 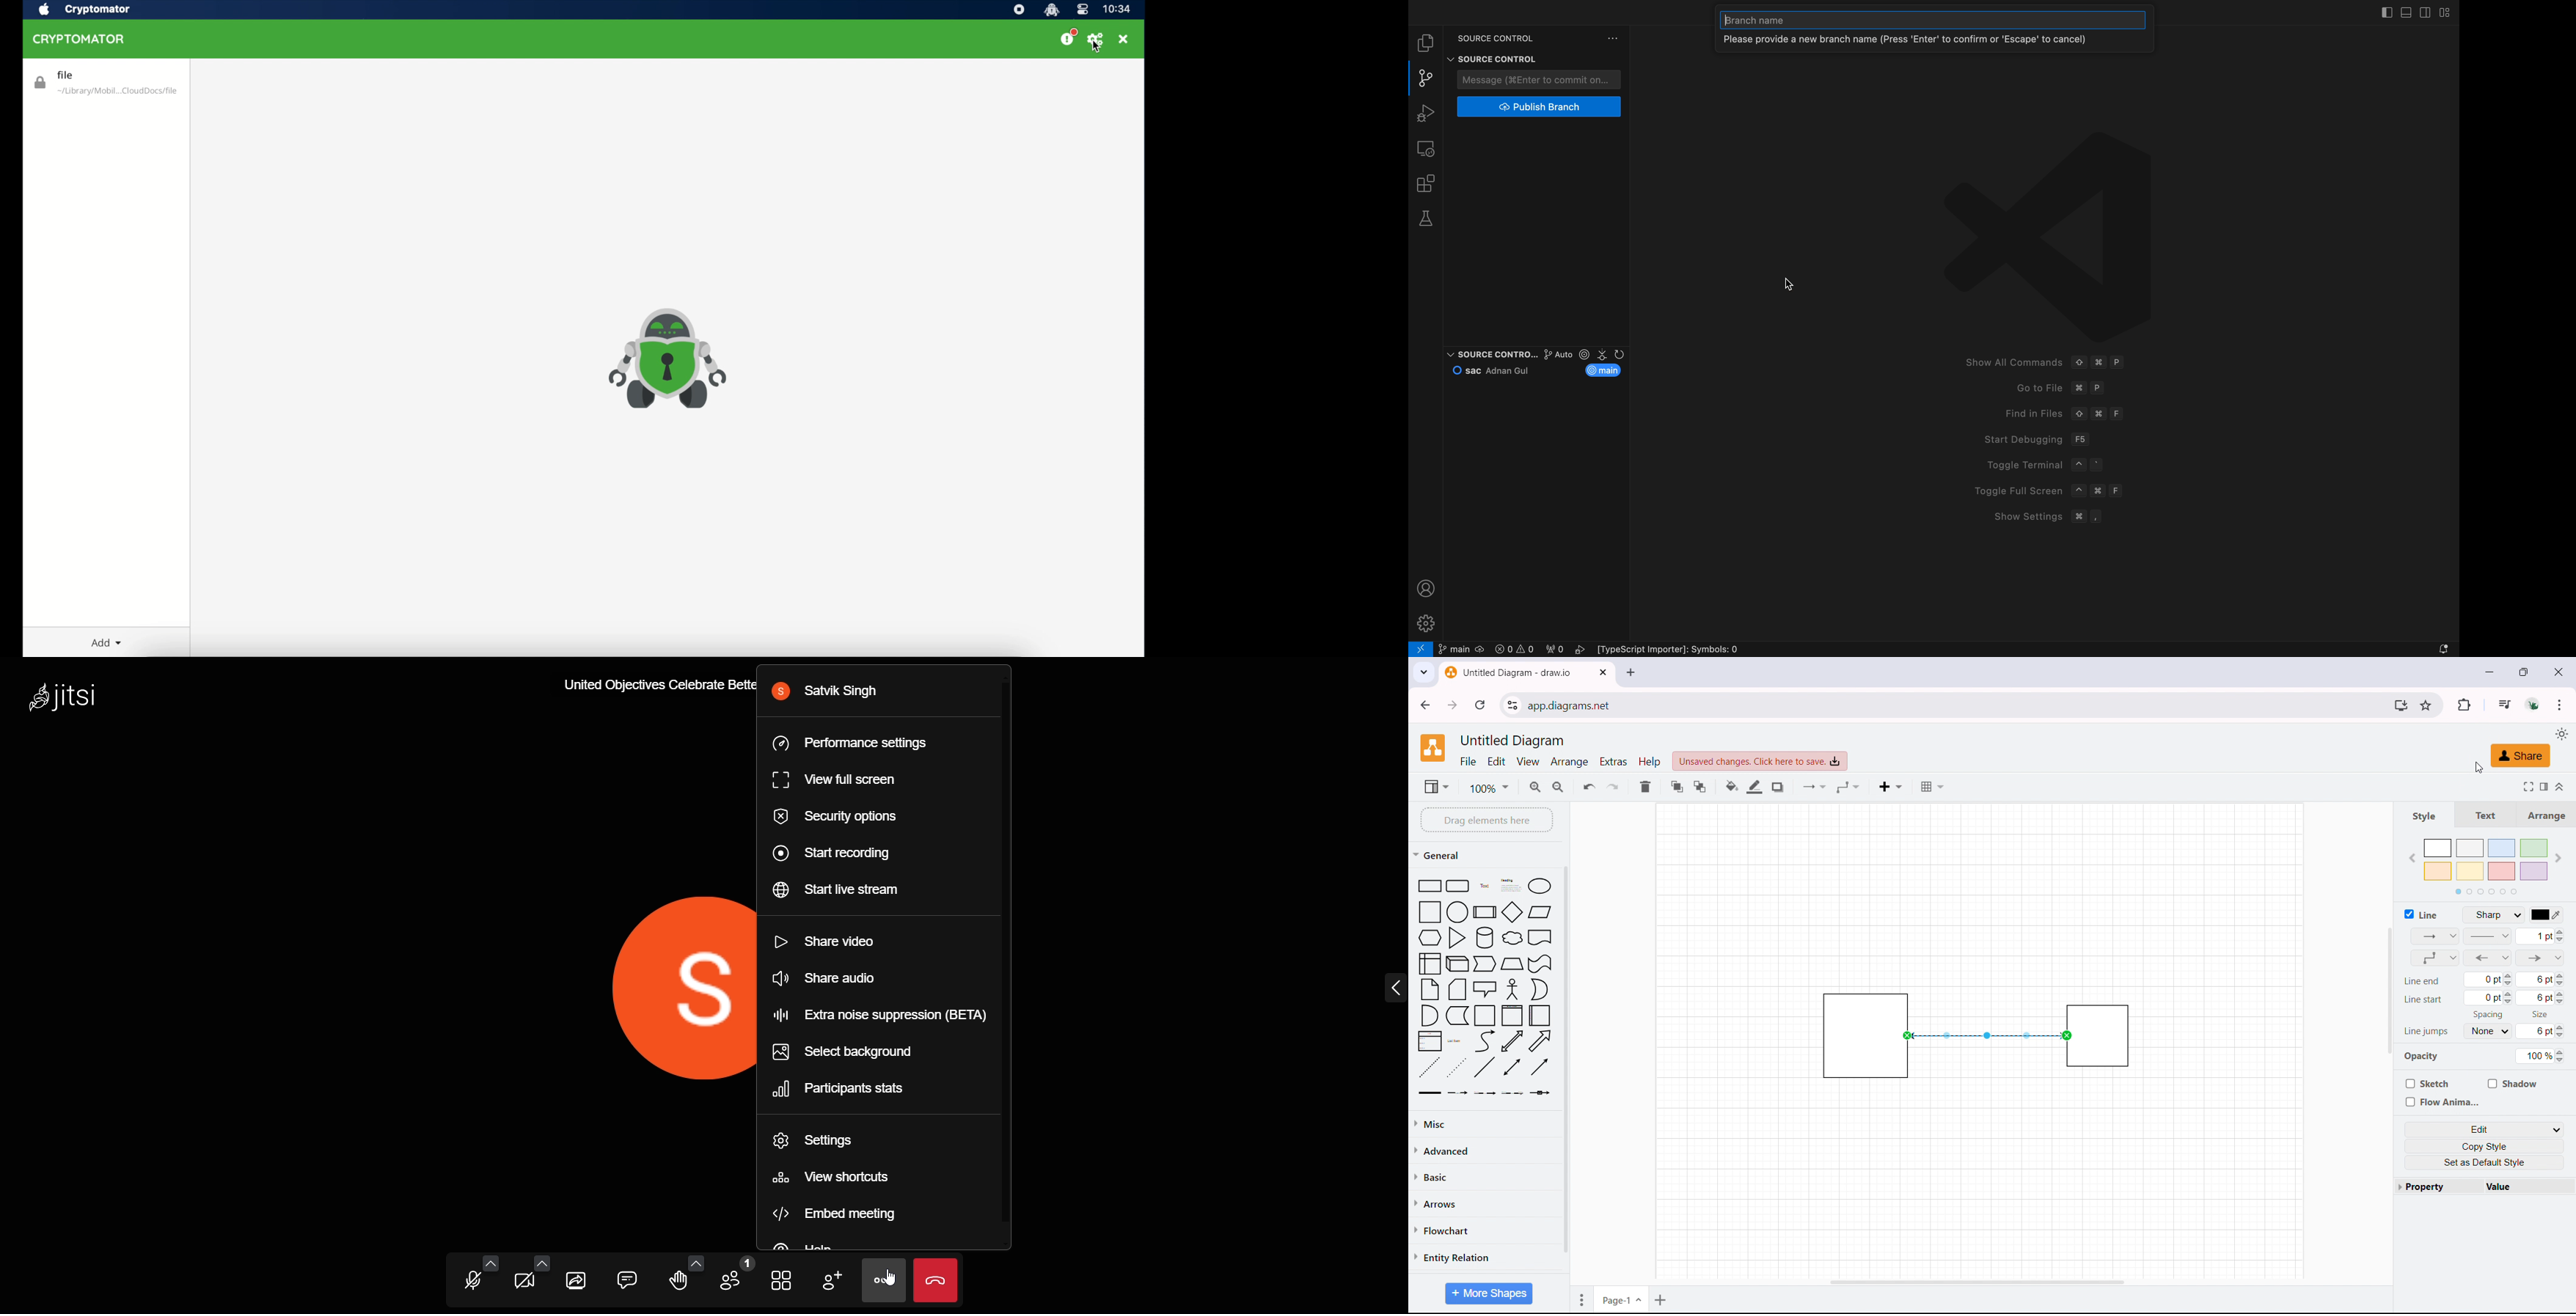 I want to click on connector type updated, so click(x=2488, y=956).